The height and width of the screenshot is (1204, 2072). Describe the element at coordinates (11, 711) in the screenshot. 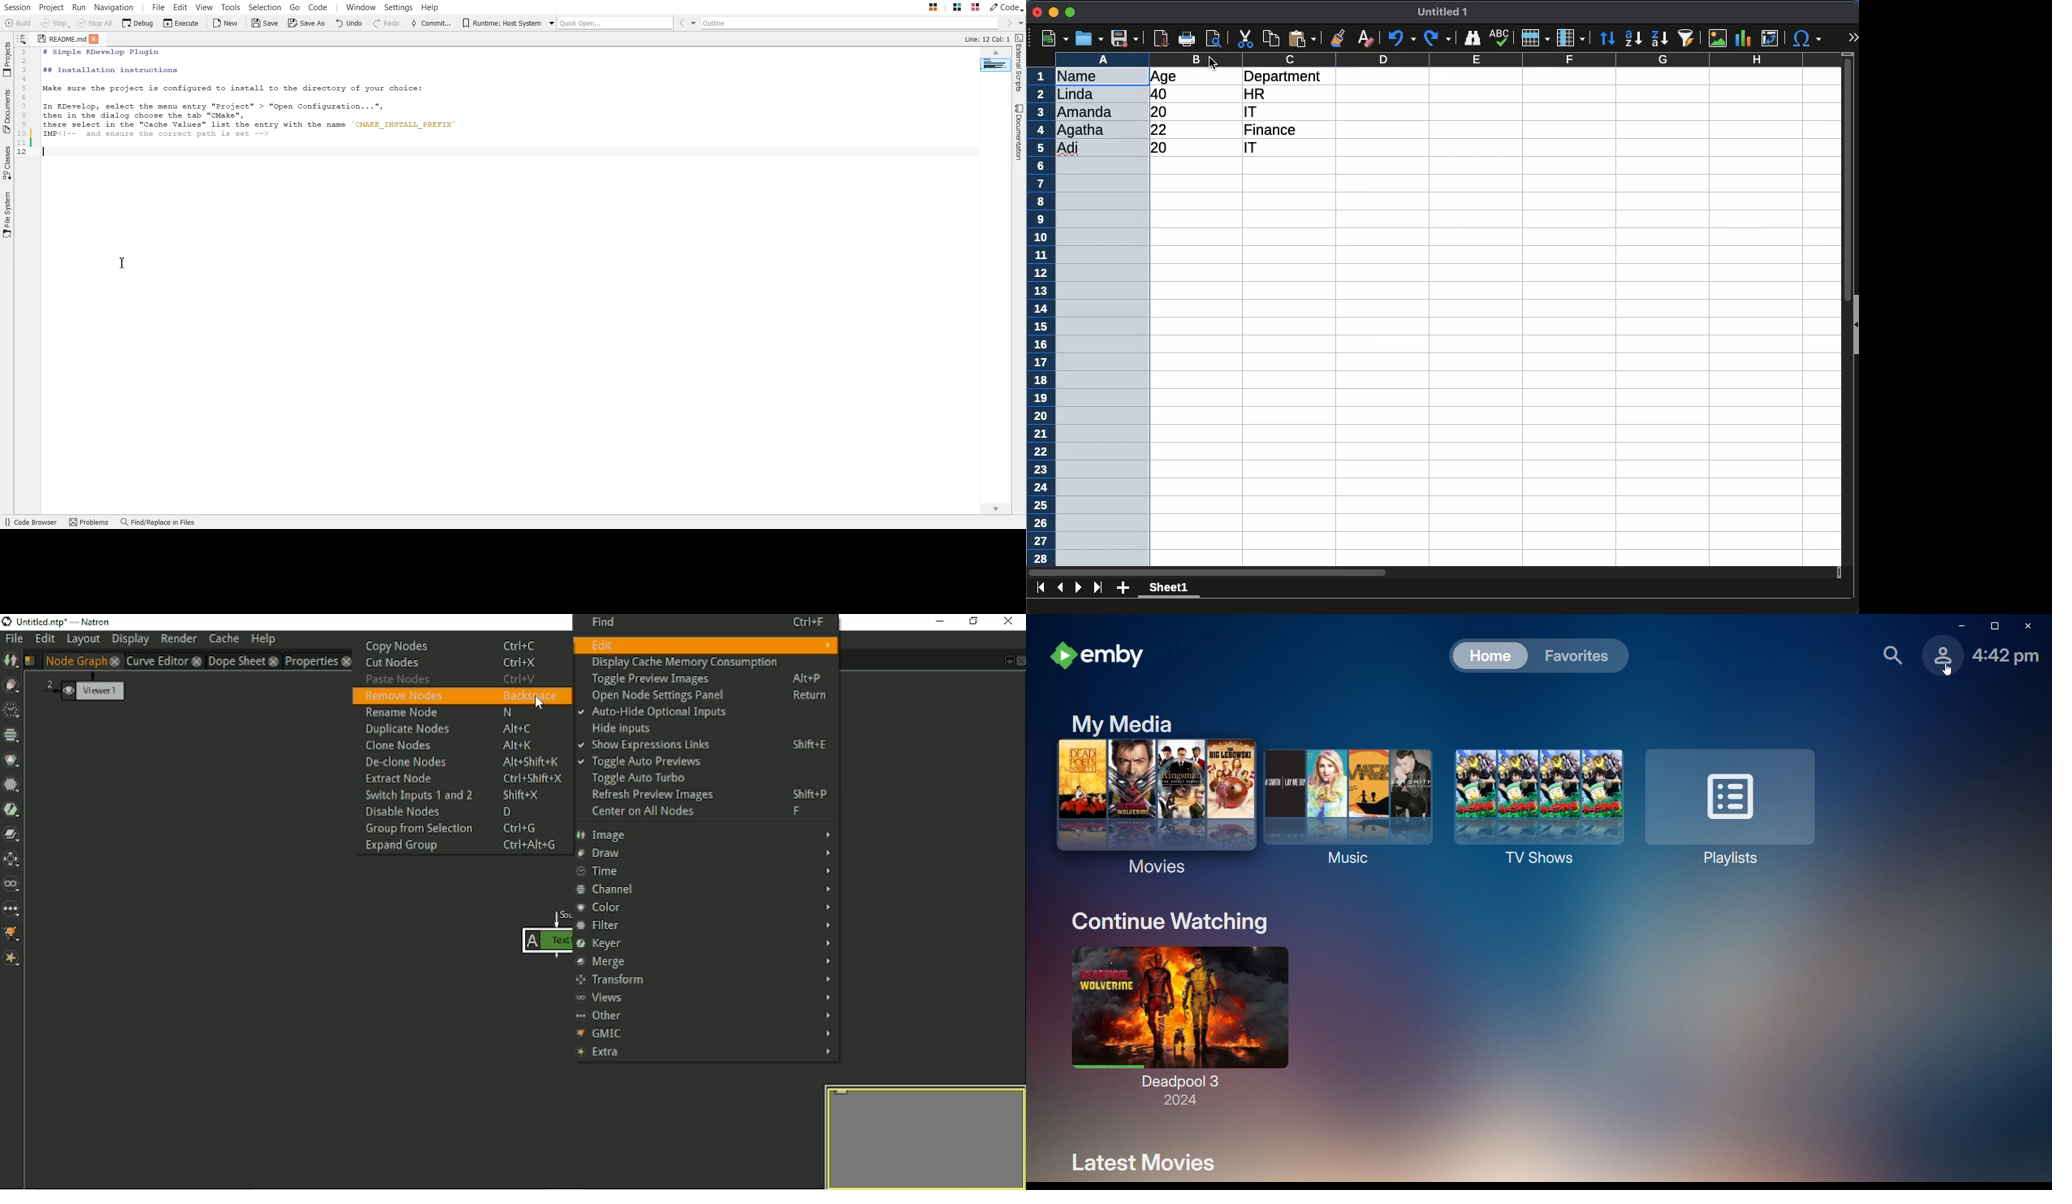

I see `Time` at that location.